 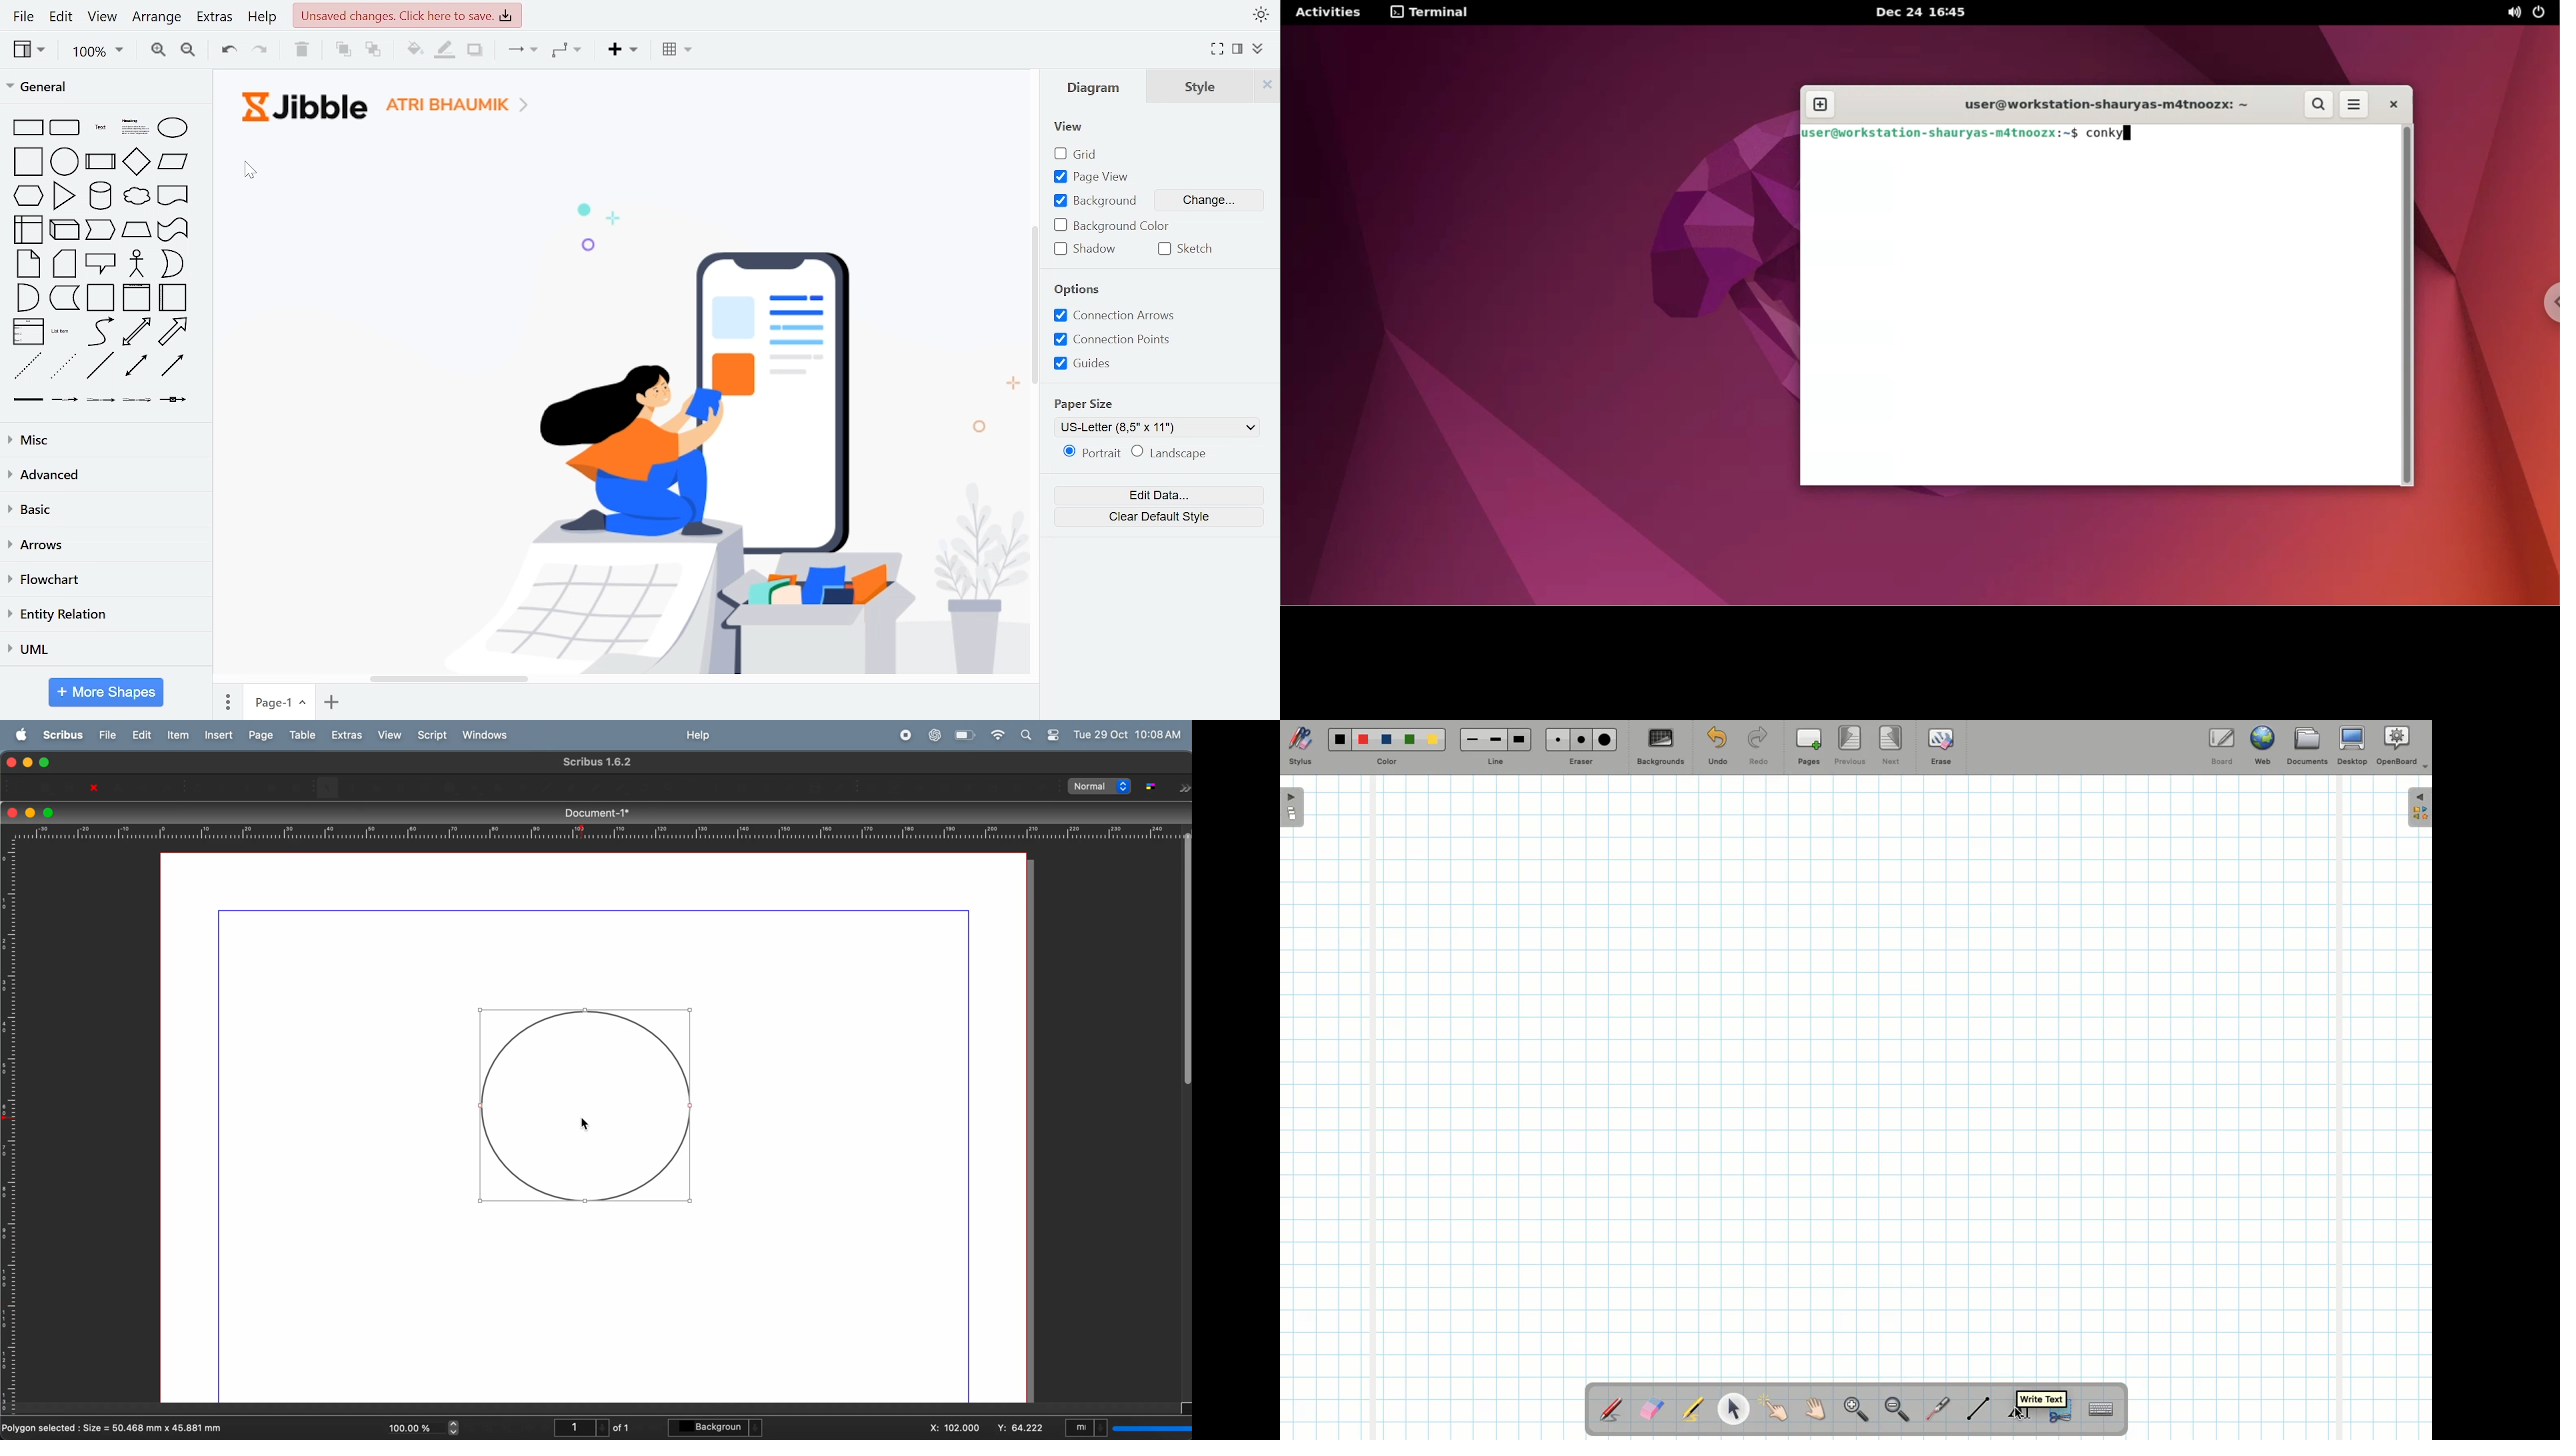 What do you see at coordinates (518, 52) in the screenshot?
I see `connector` at bounding box center [518, 52].